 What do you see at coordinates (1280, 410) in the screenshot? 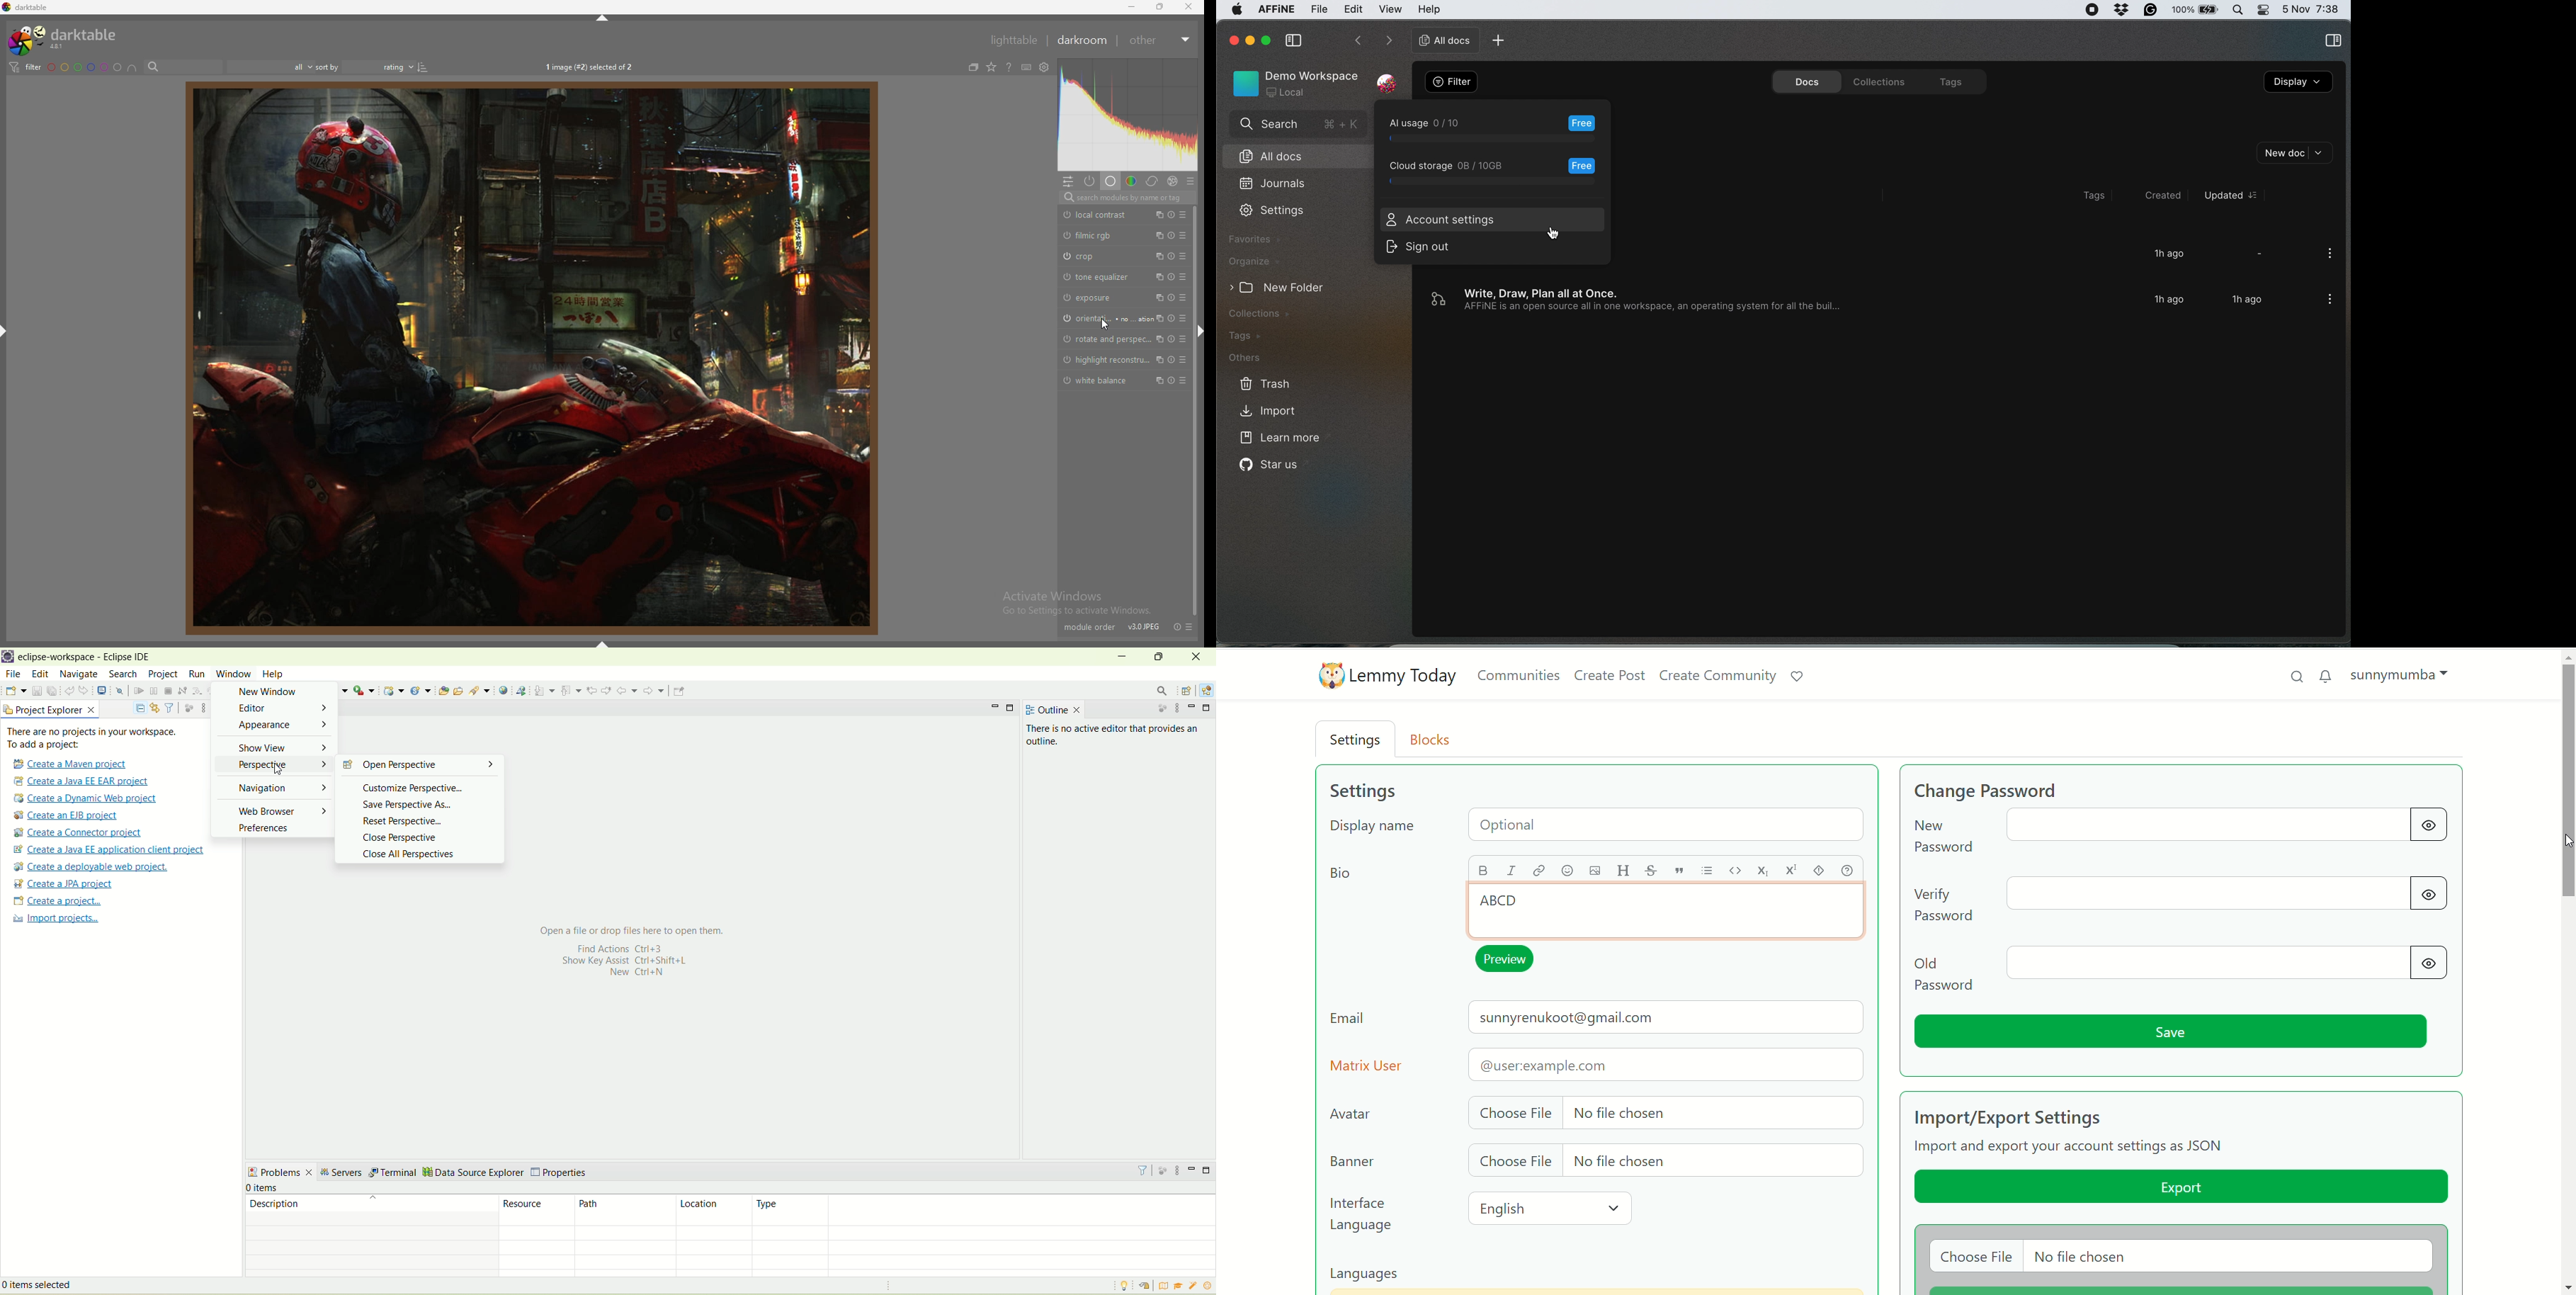
I see `import` at bounding box center [1280, 410].